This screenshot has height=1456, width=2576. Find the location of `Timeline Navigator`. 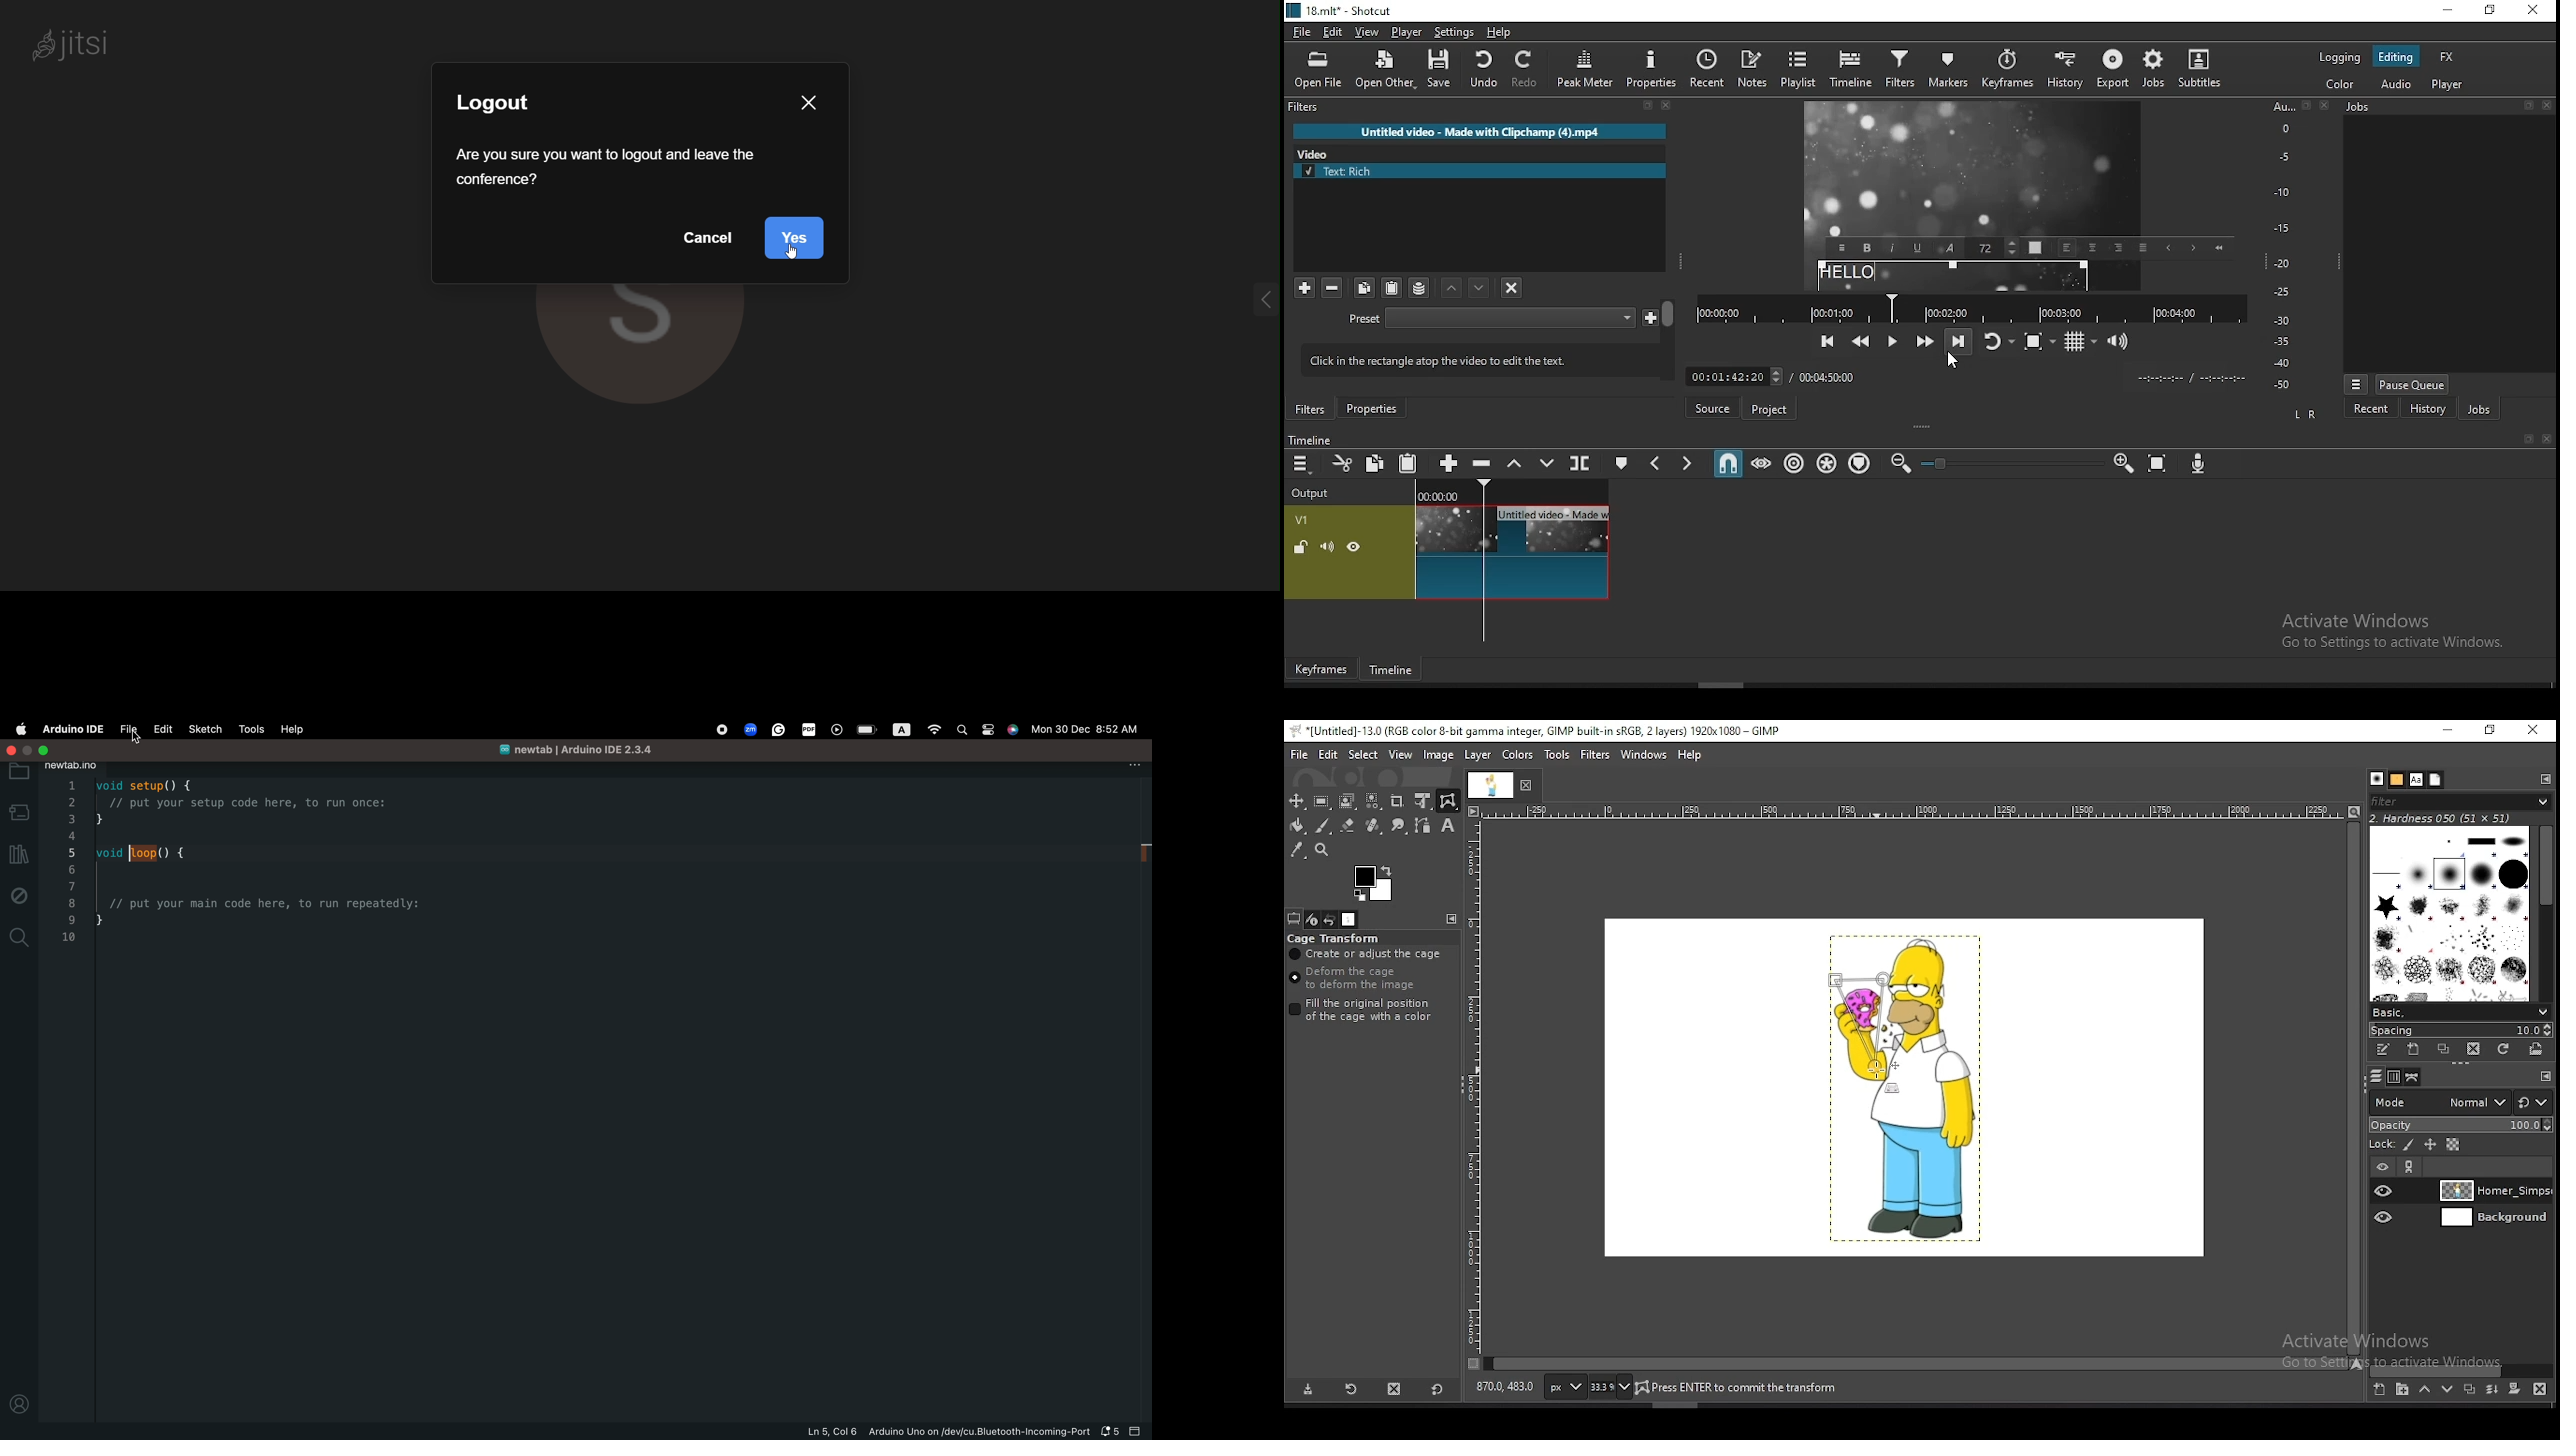

Timeline Navigator is located at coordinates (1971, 309).